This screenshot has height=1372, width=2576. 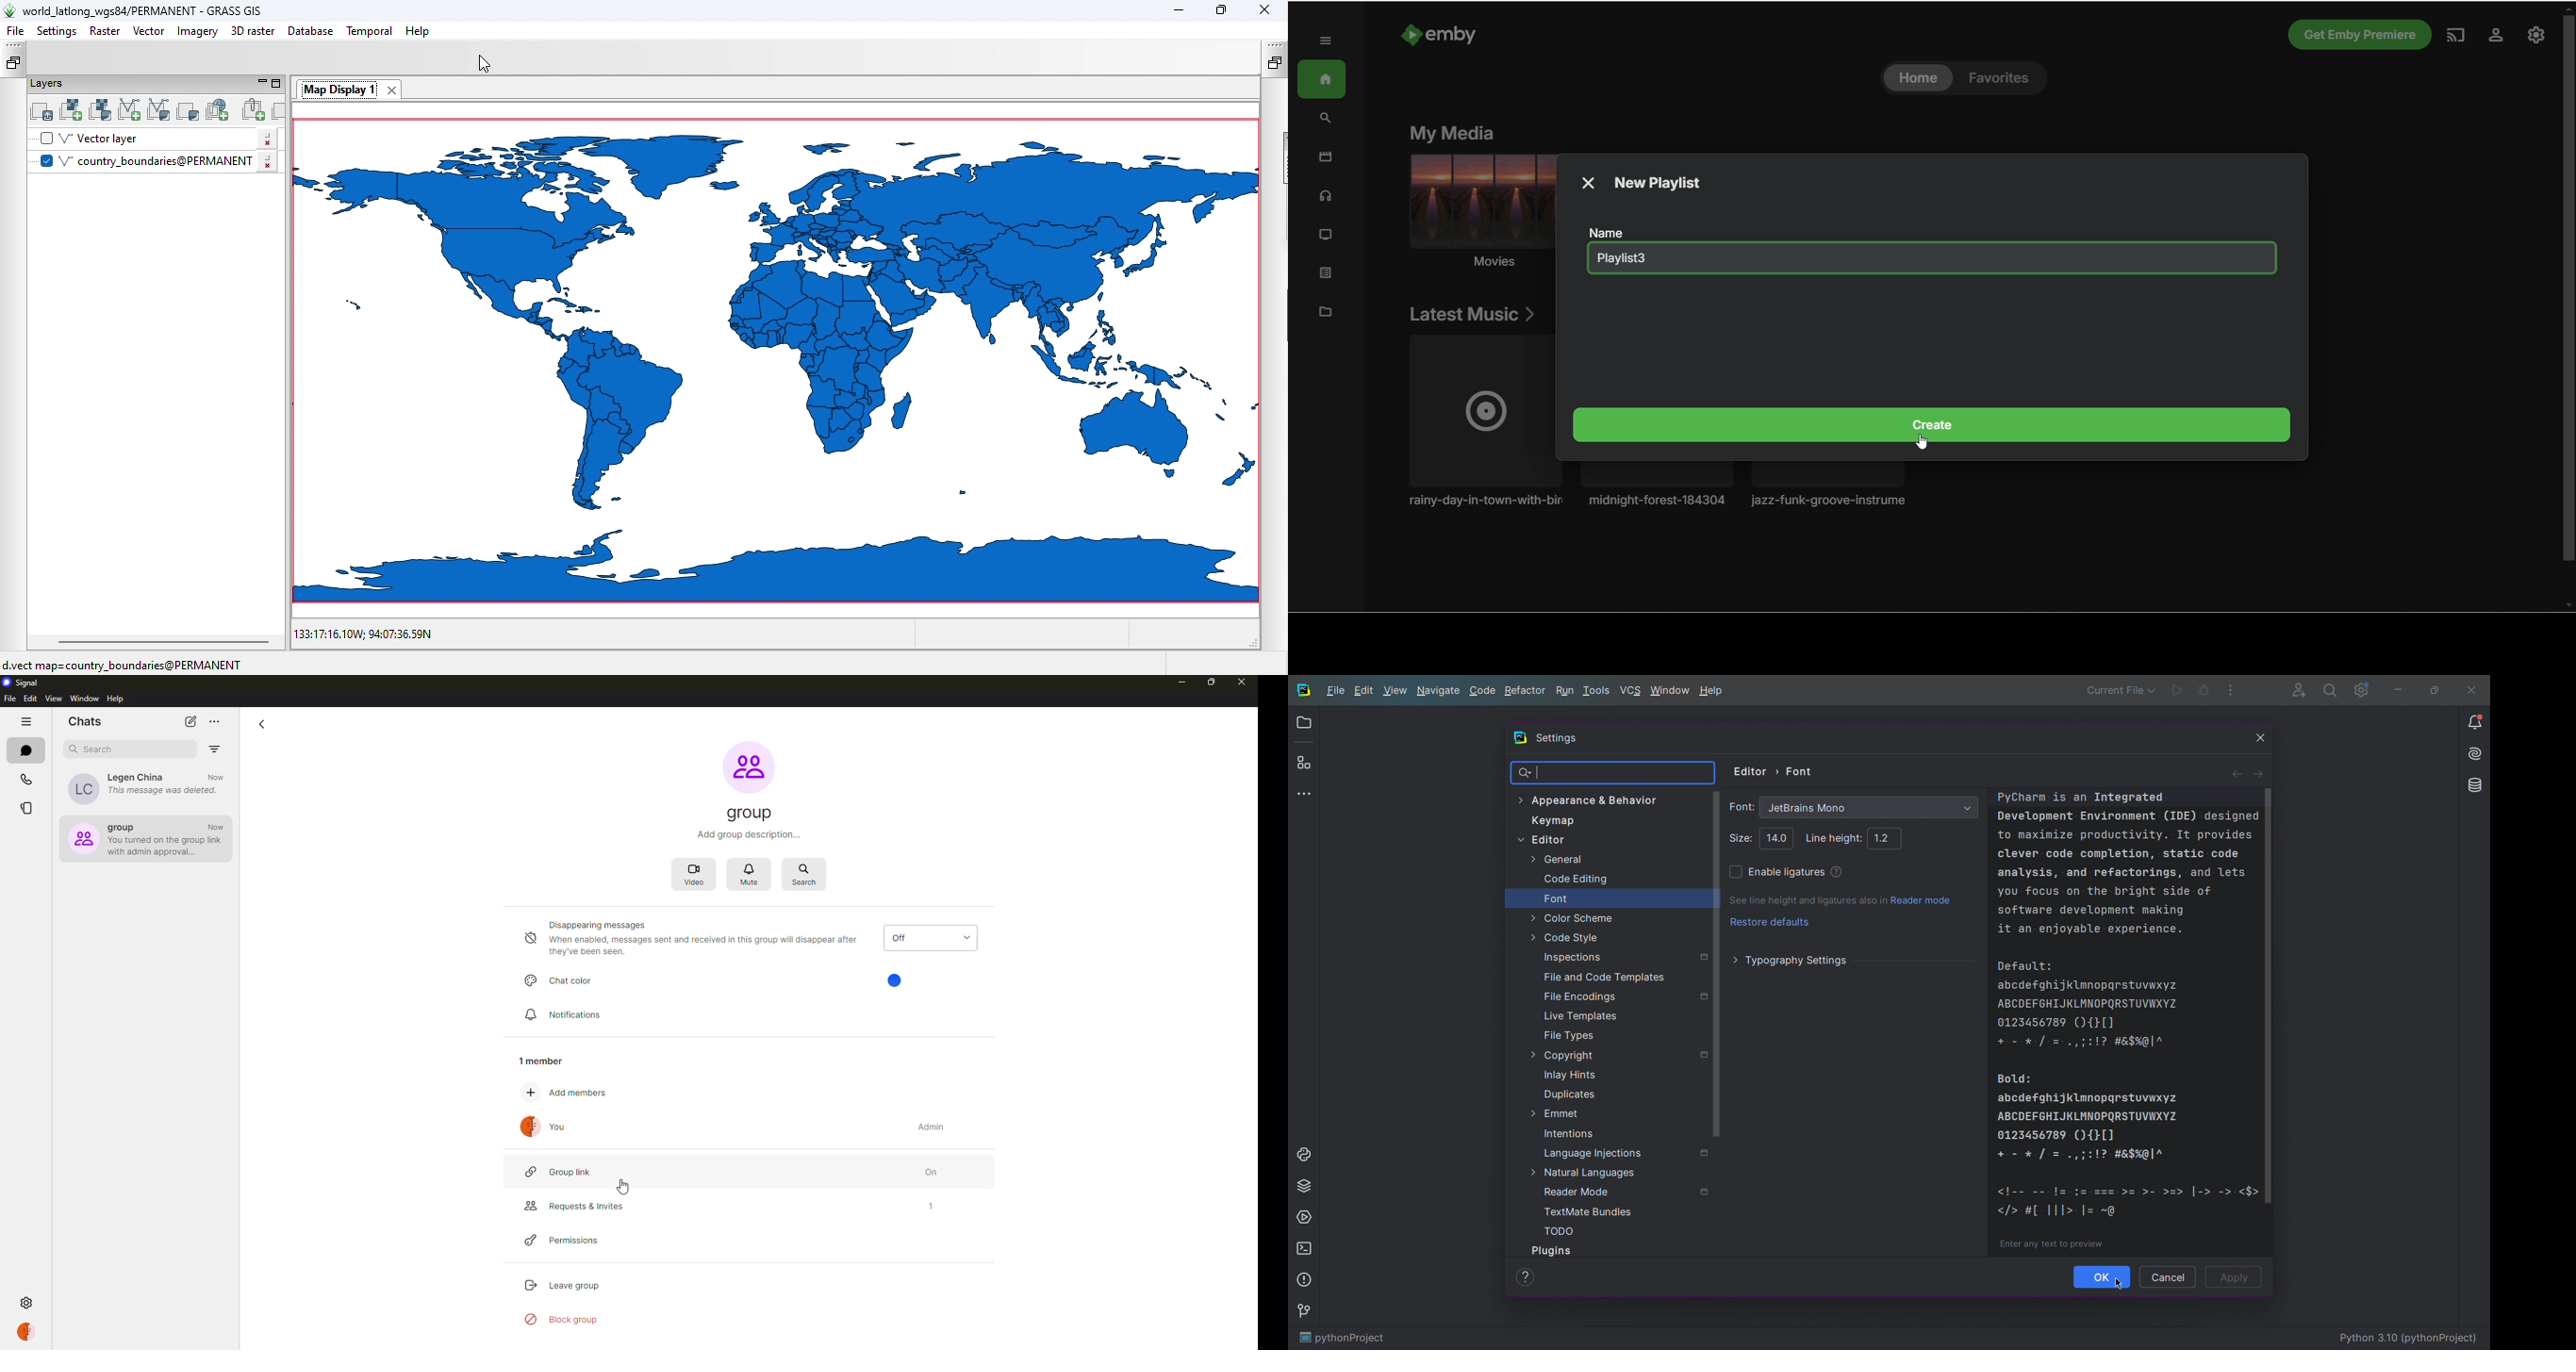 I want to click on more, so click(x=215, y=722).